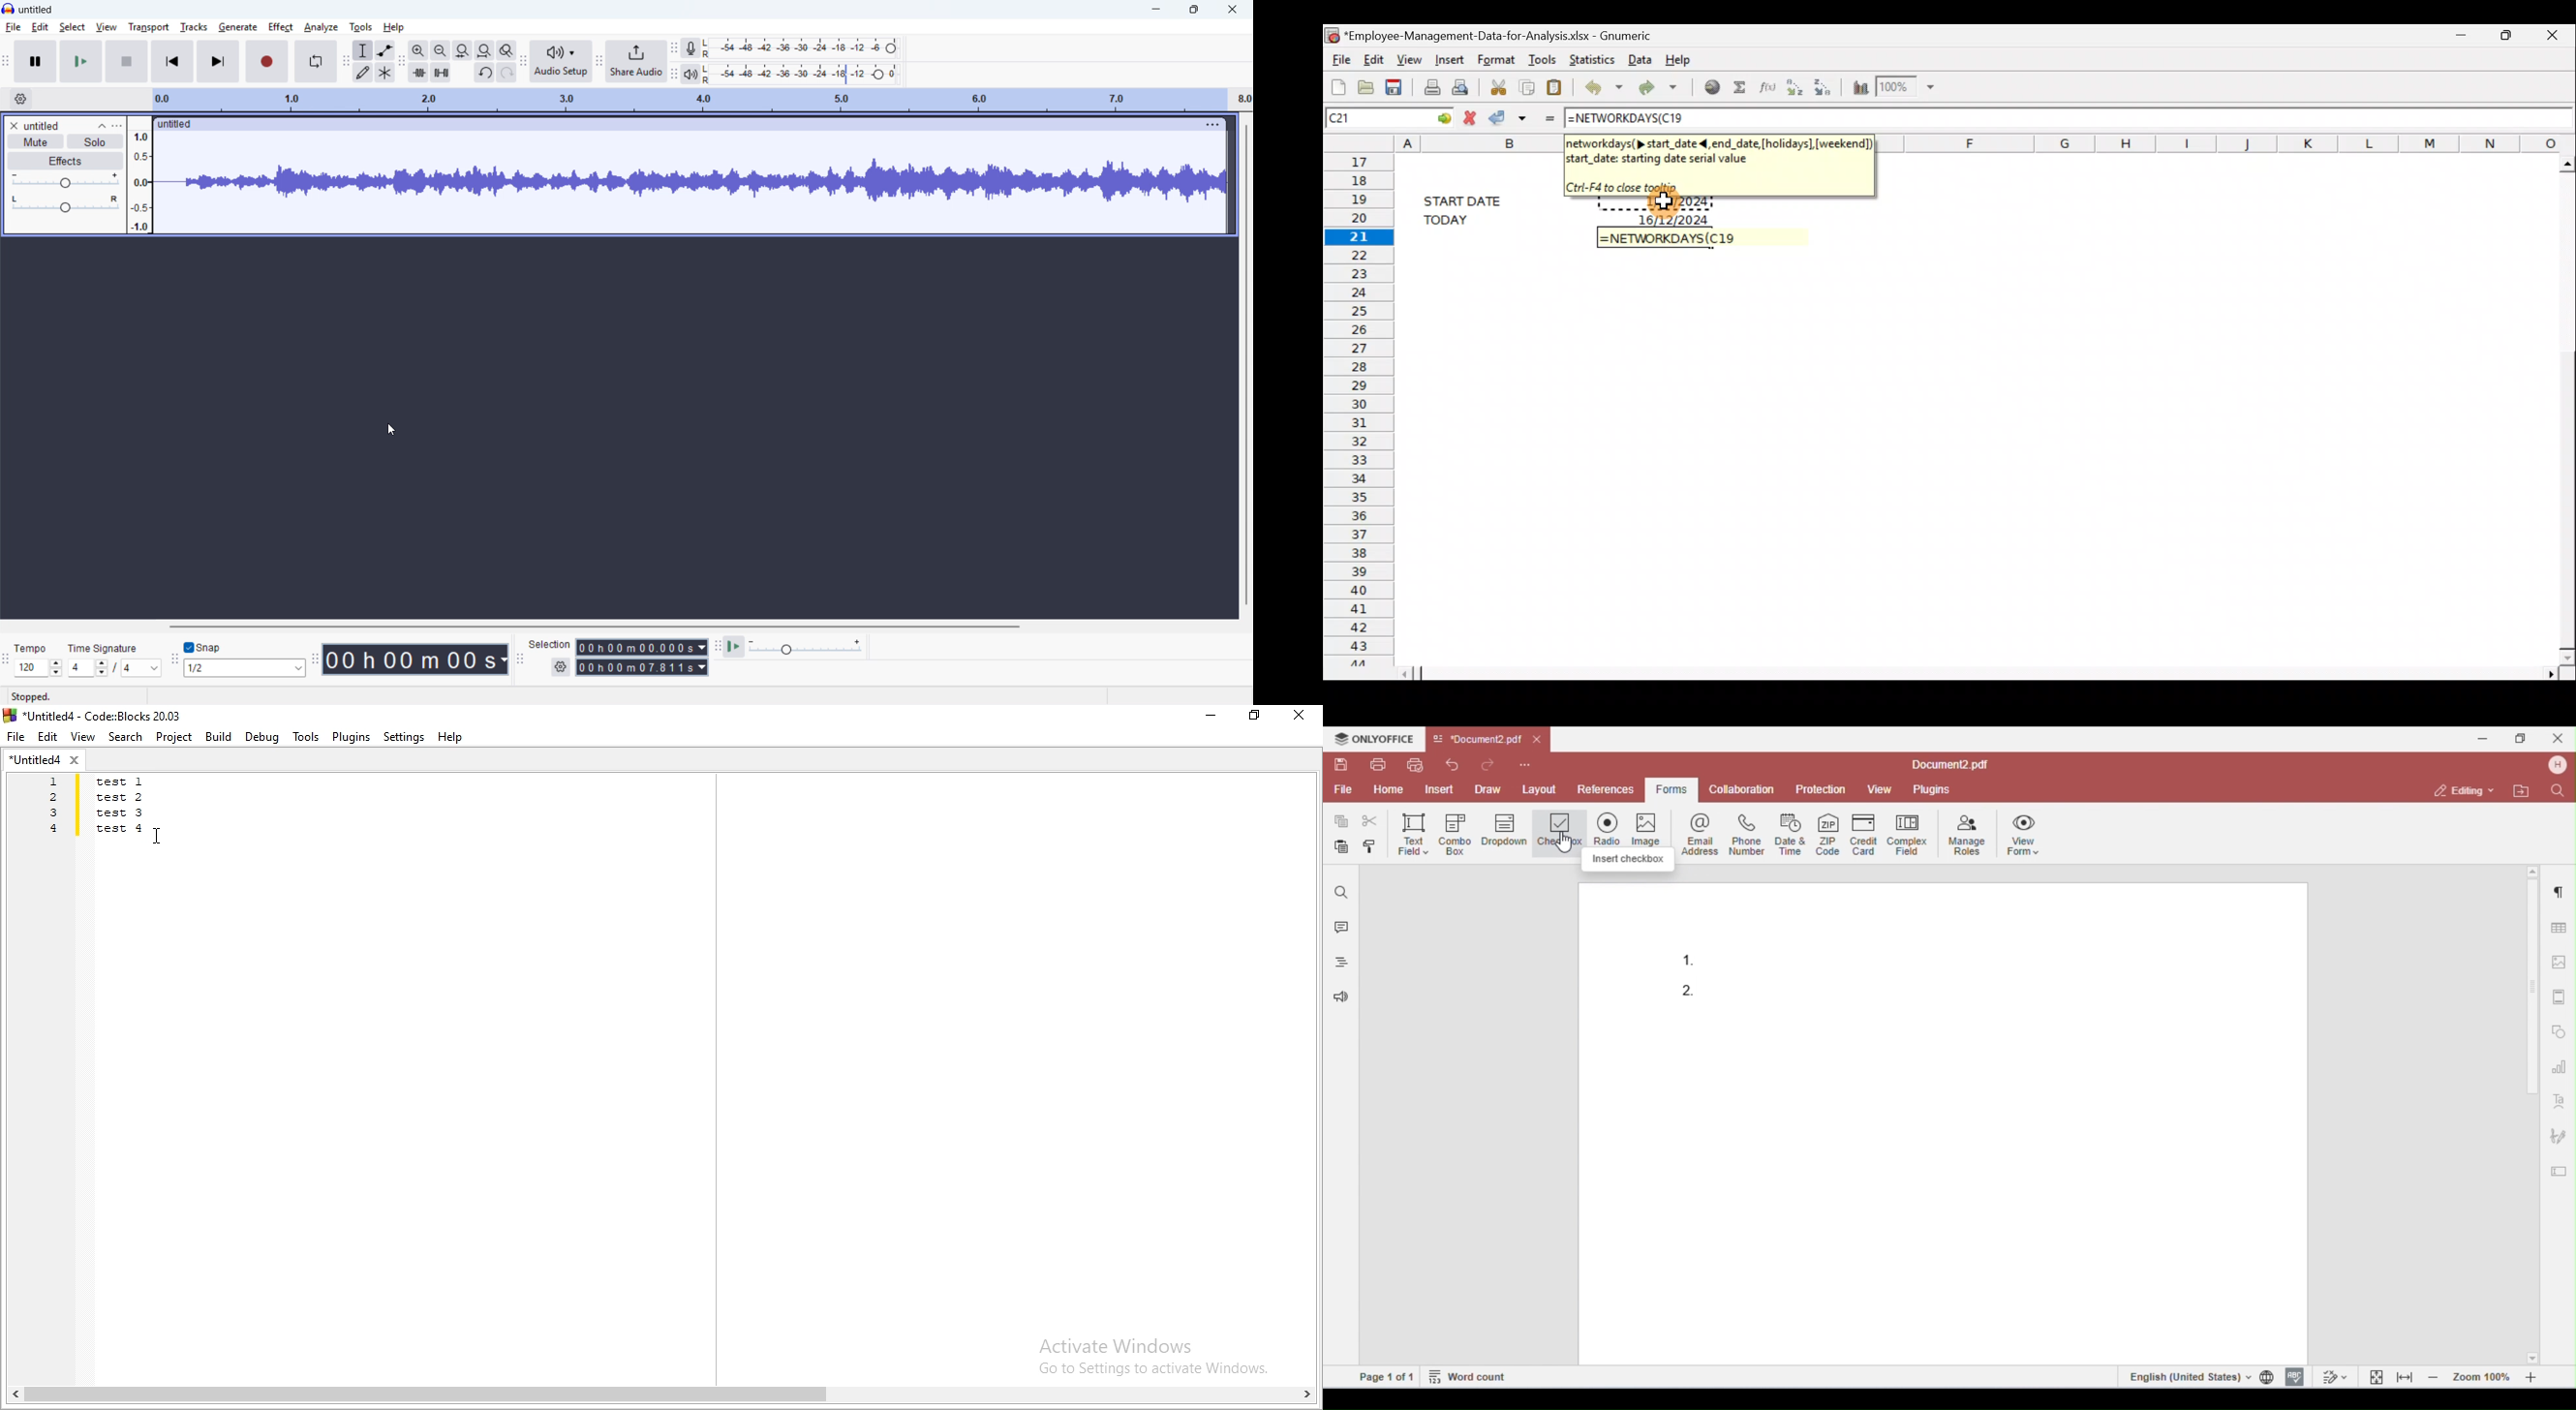  I want to click on Cursor, so click(1670, 202).